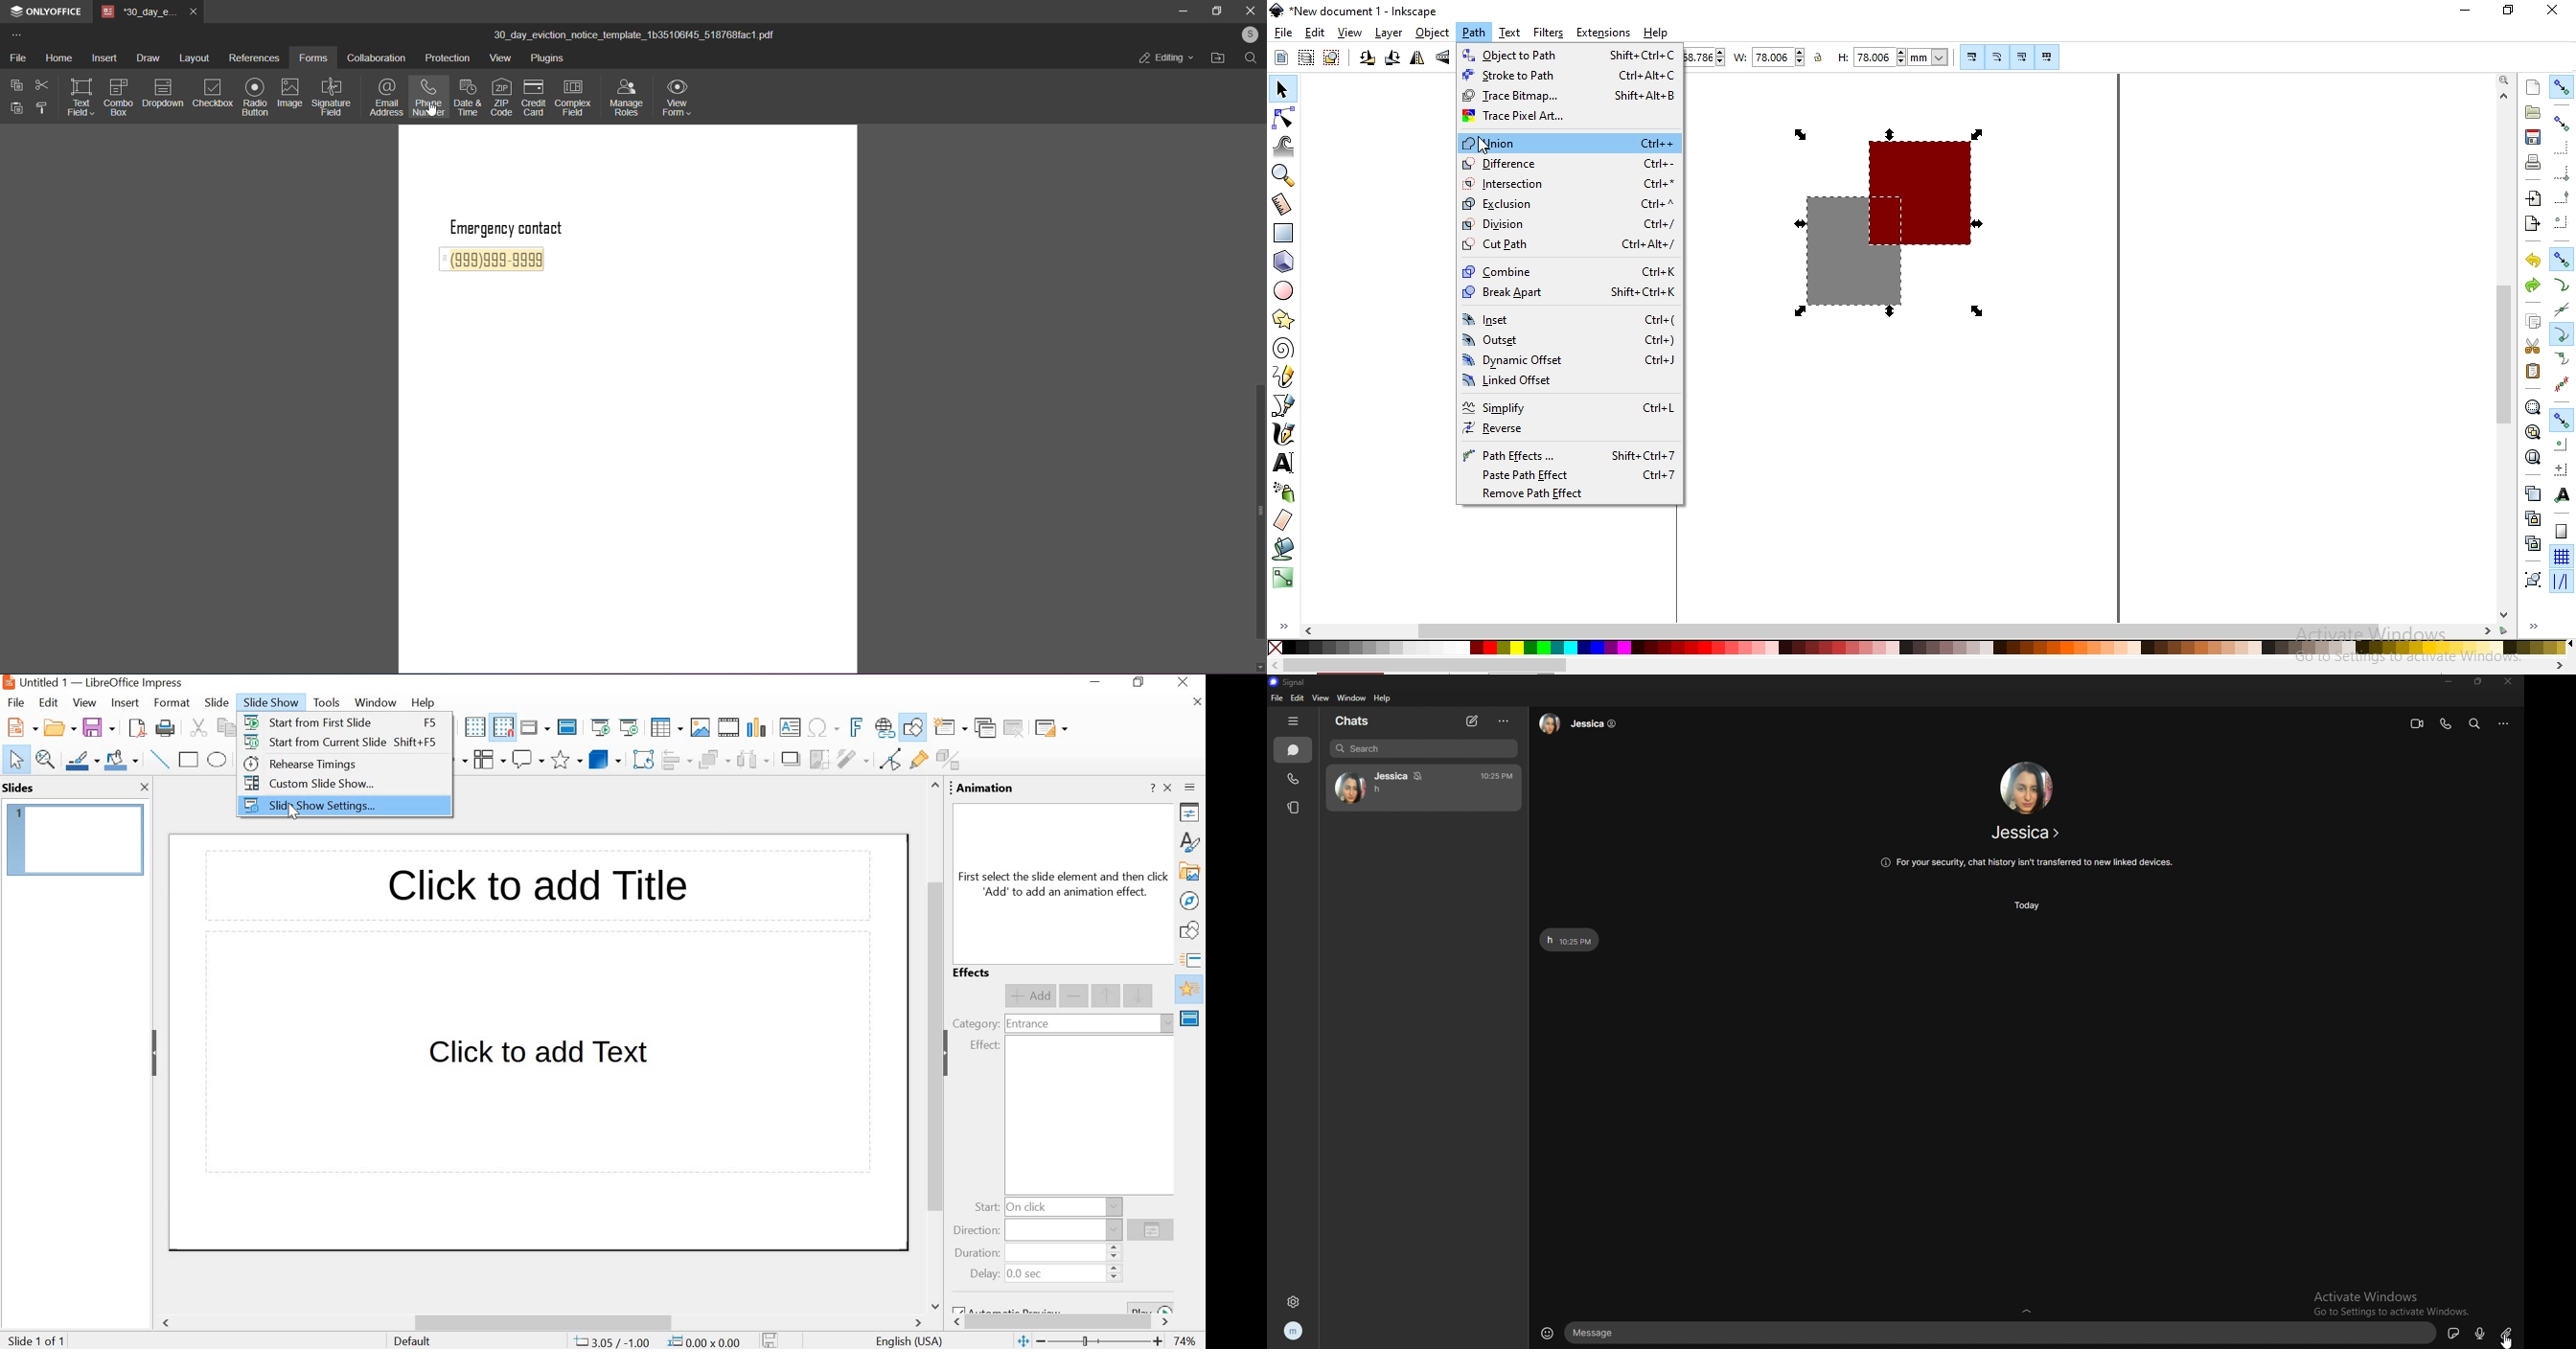 This screenshot has width=2576, height=1372. Describe the element at coordinates (544, 1323) in the screenshot. I see `scroll bar` at that location.